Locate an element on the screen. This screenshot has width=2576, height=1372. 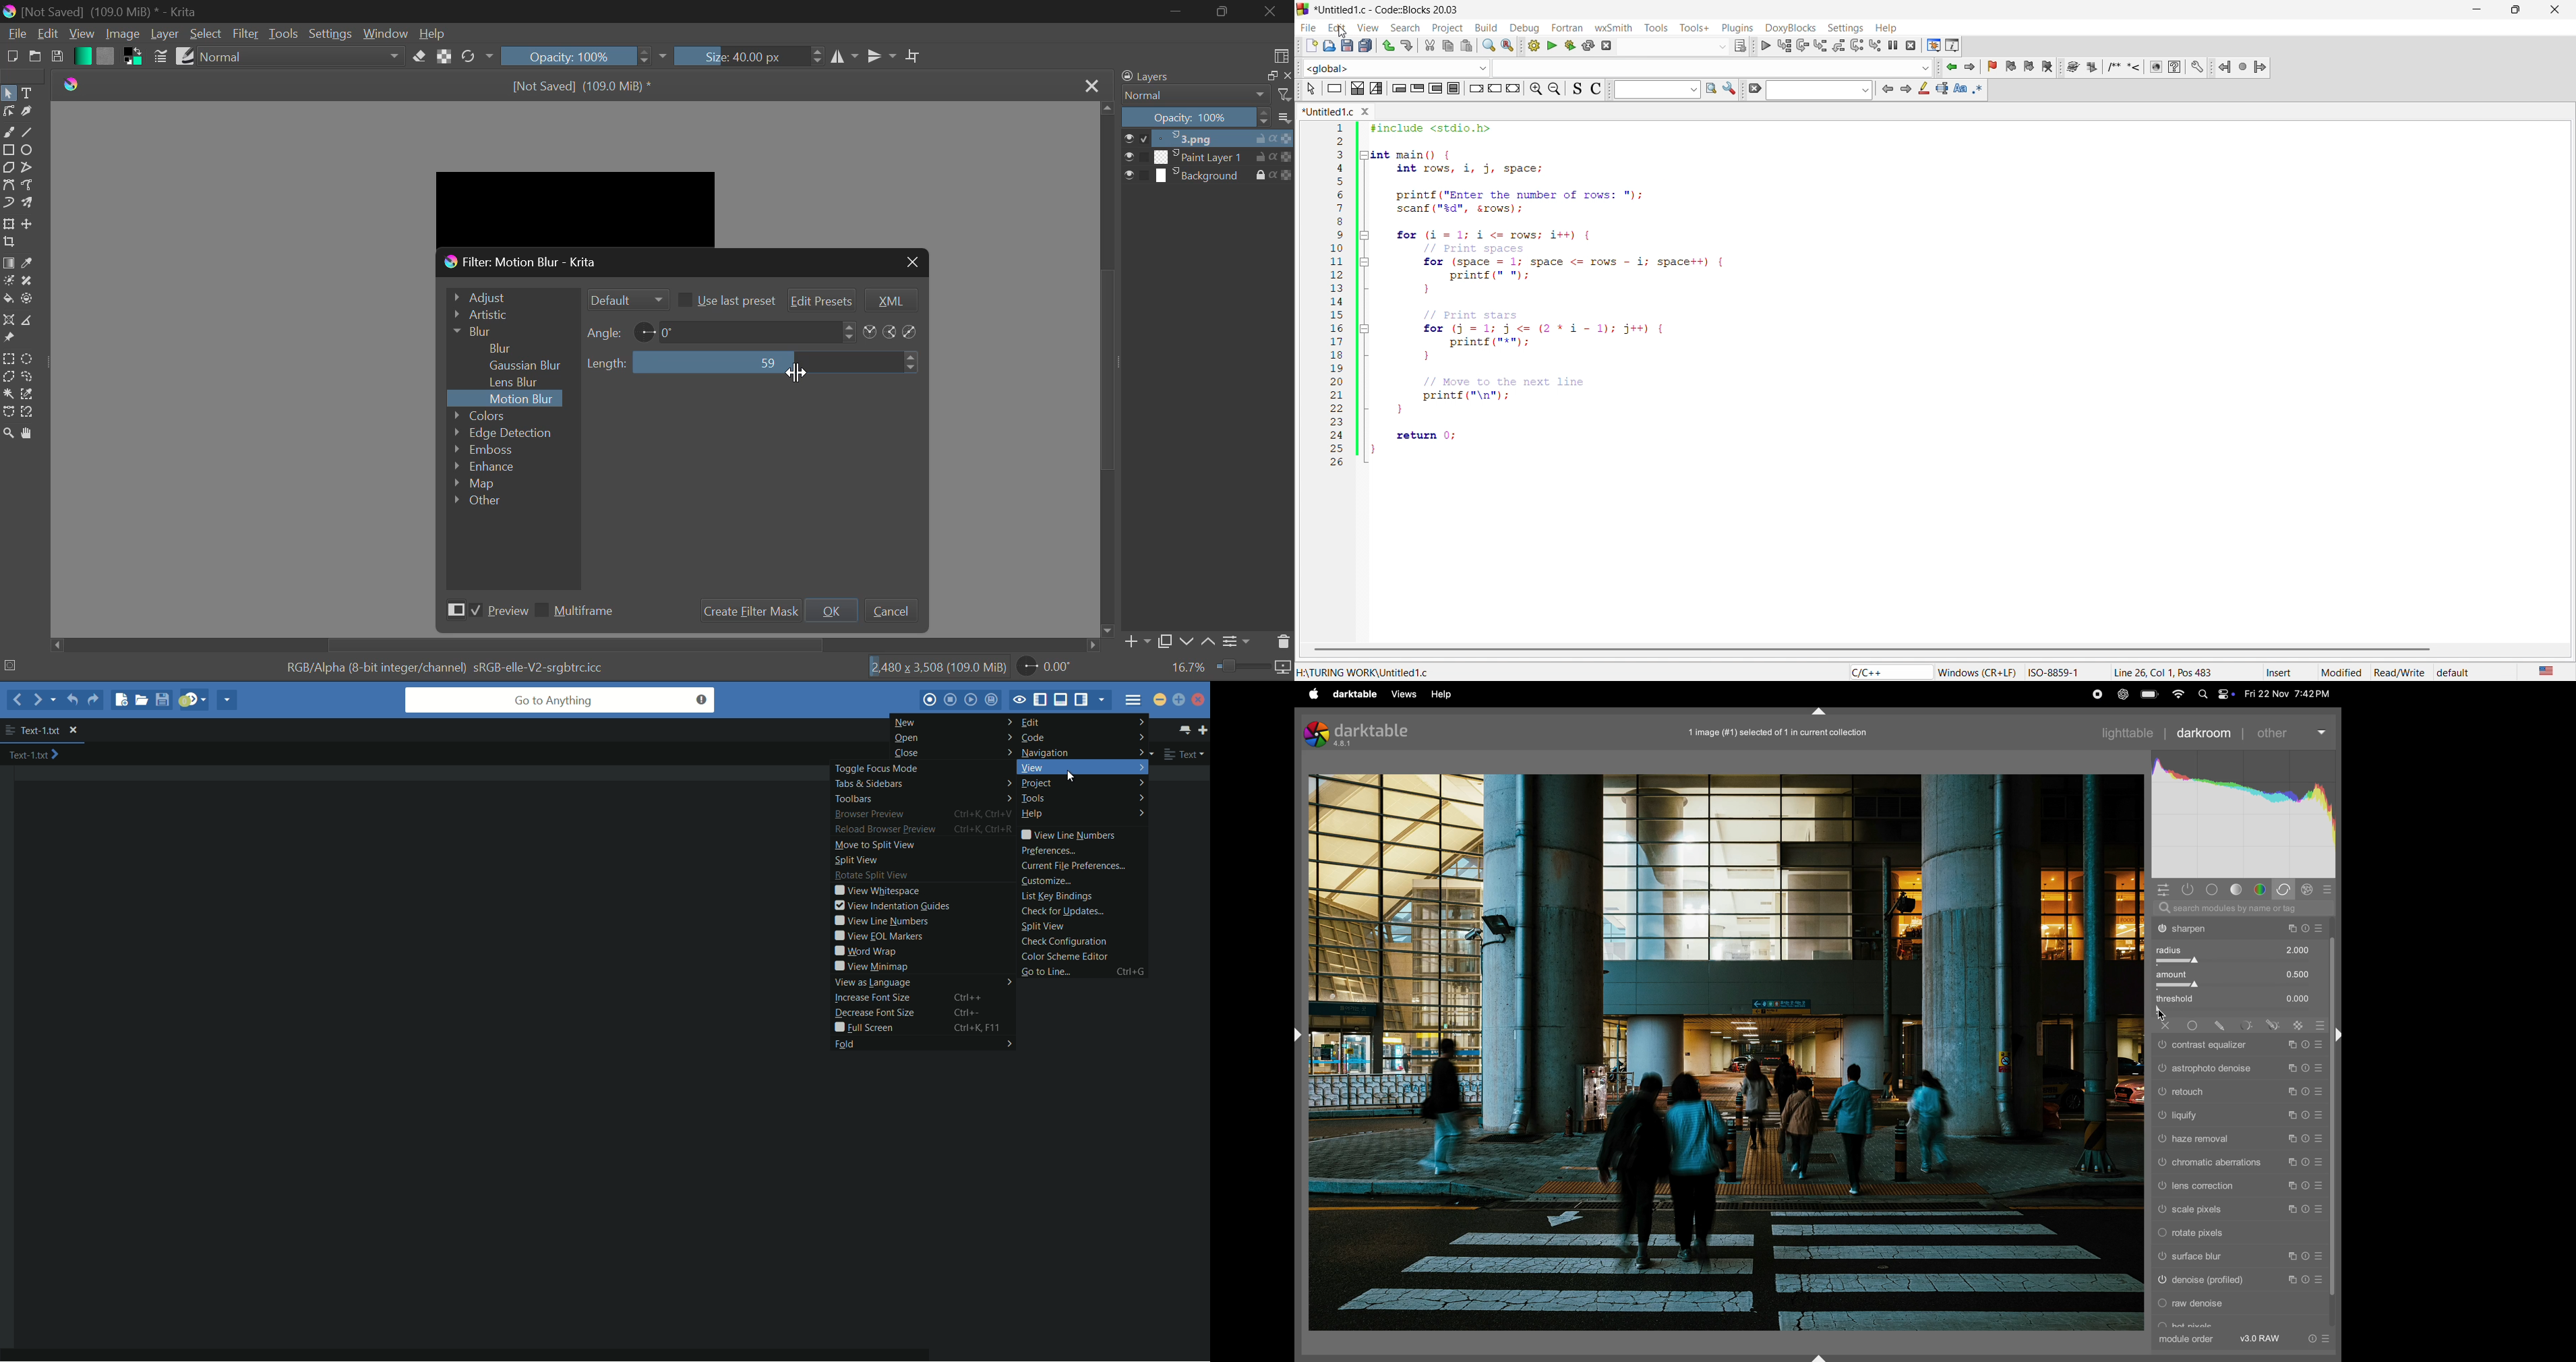
icon is located at coordinates (1923, 92).